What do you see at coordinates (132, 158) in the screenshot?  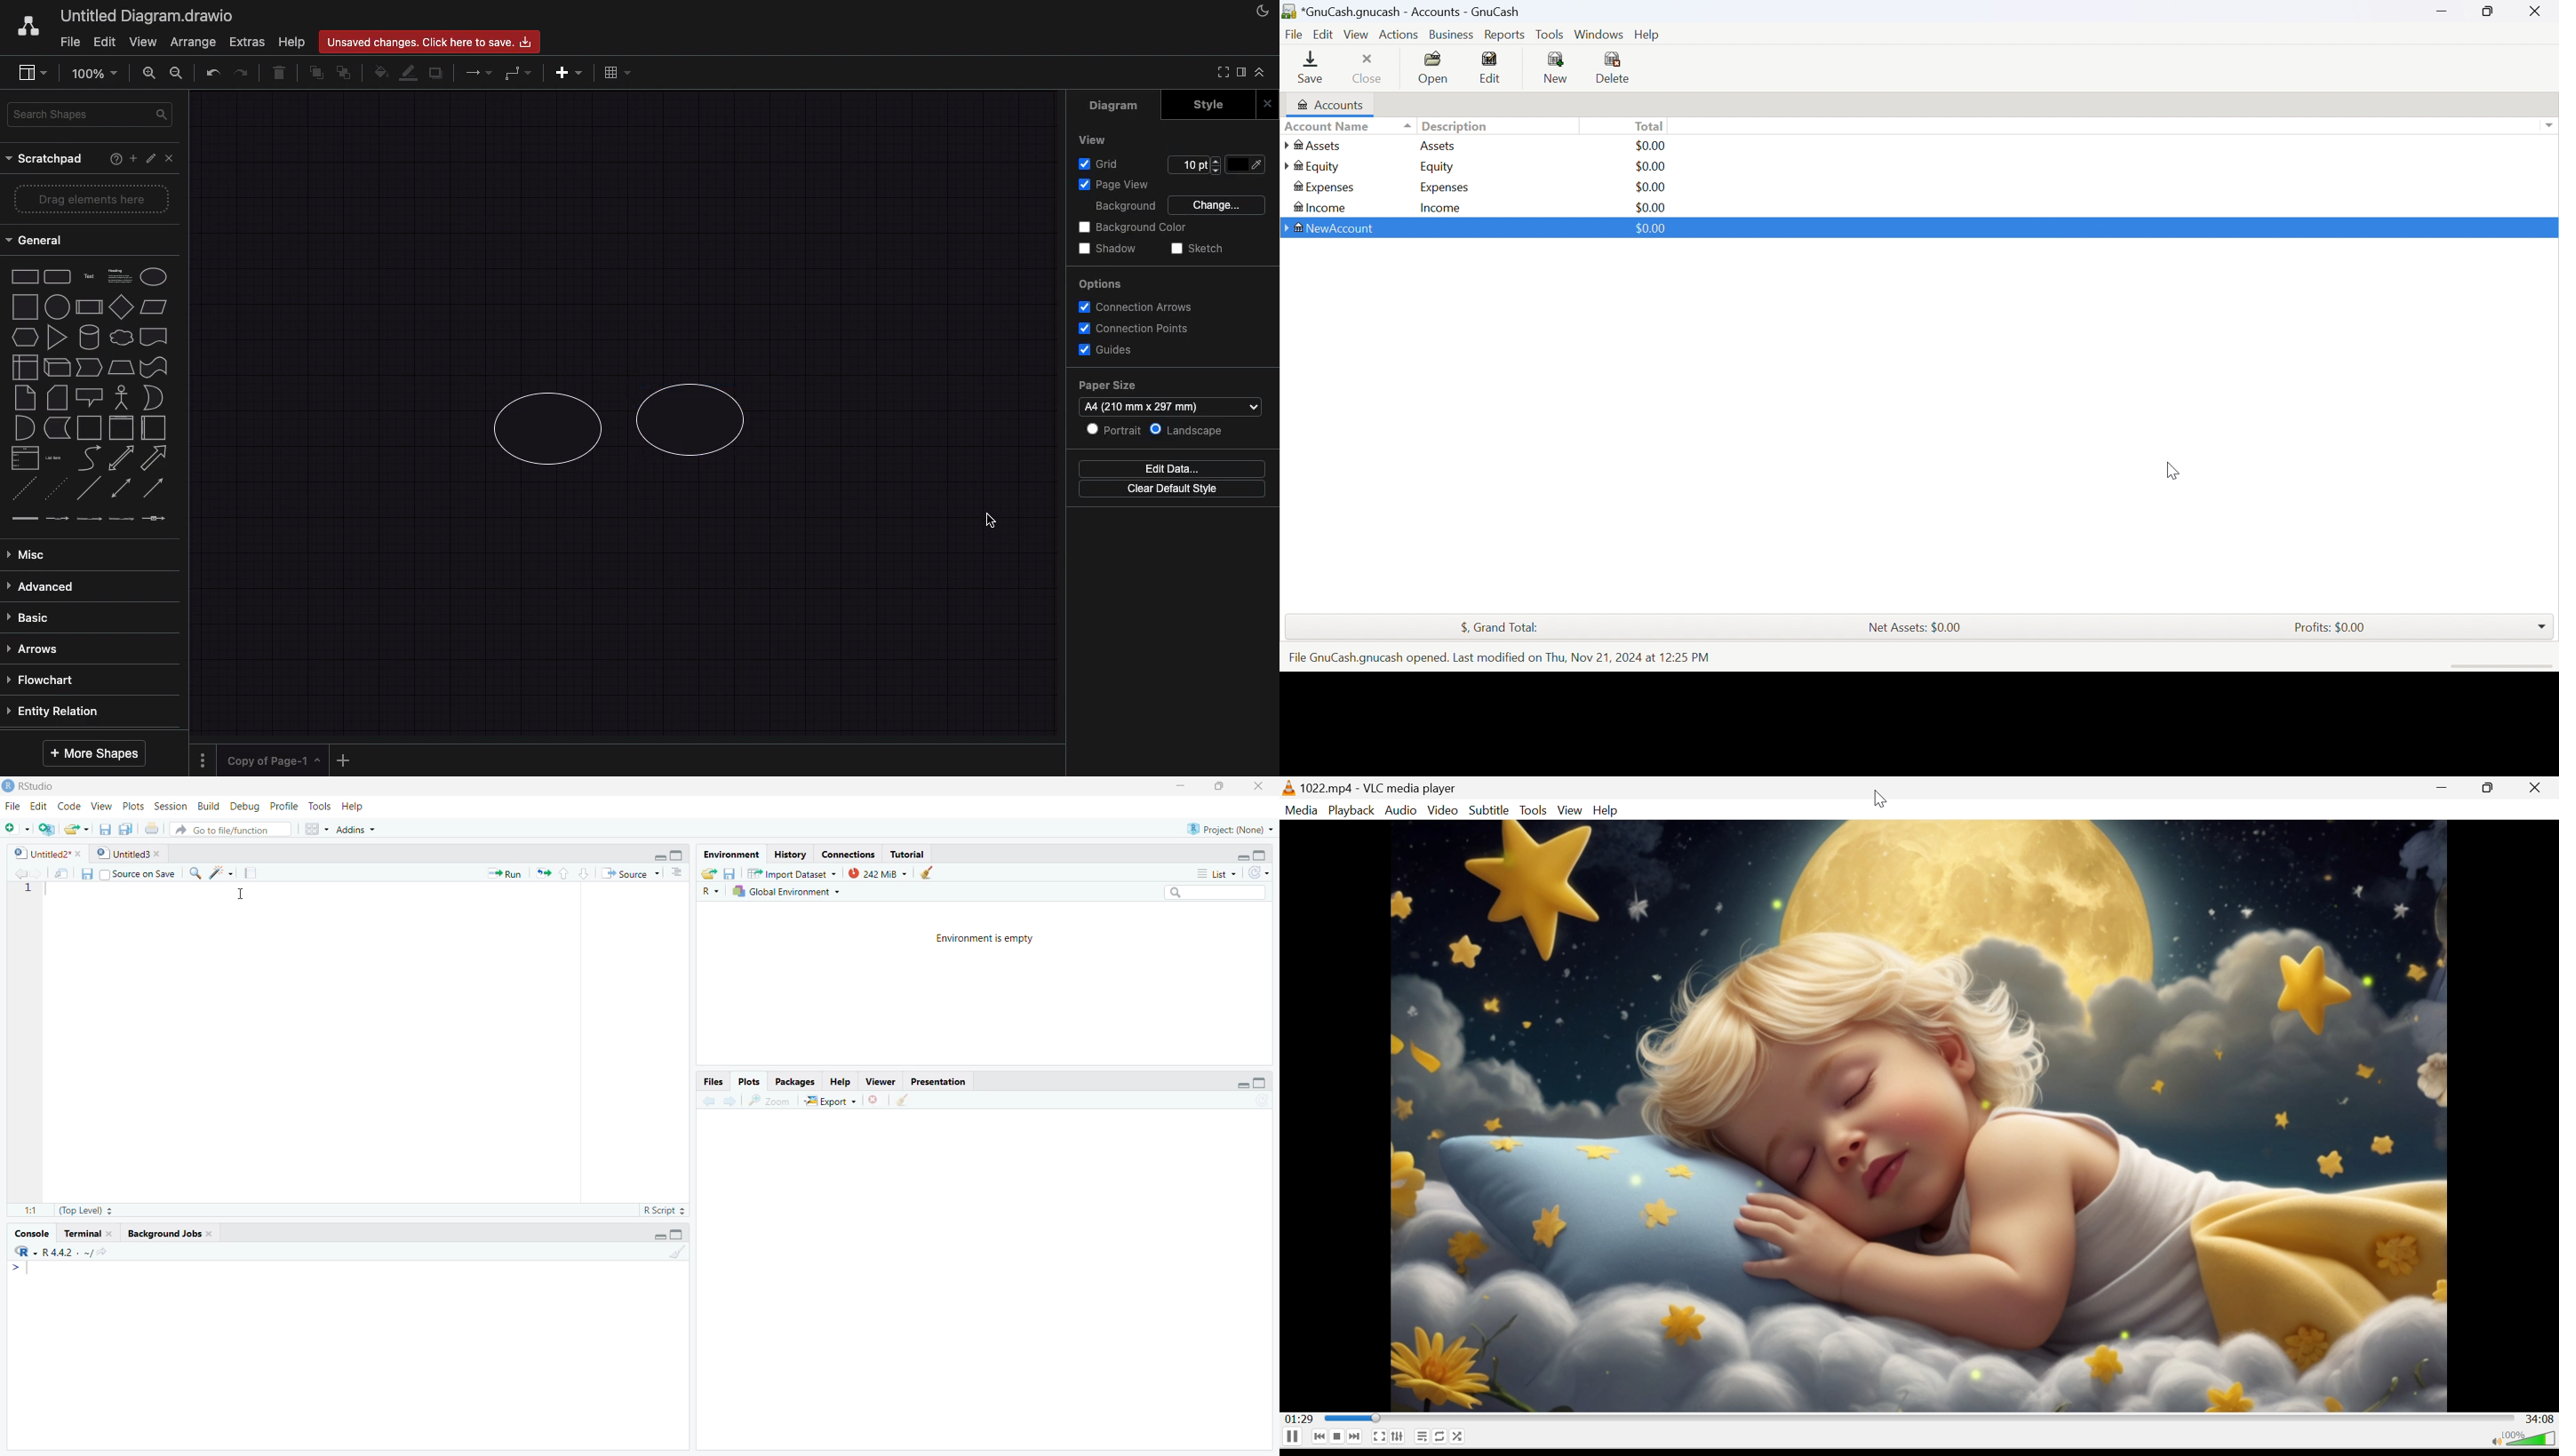 I see `add` at bounding box center [132, 158].